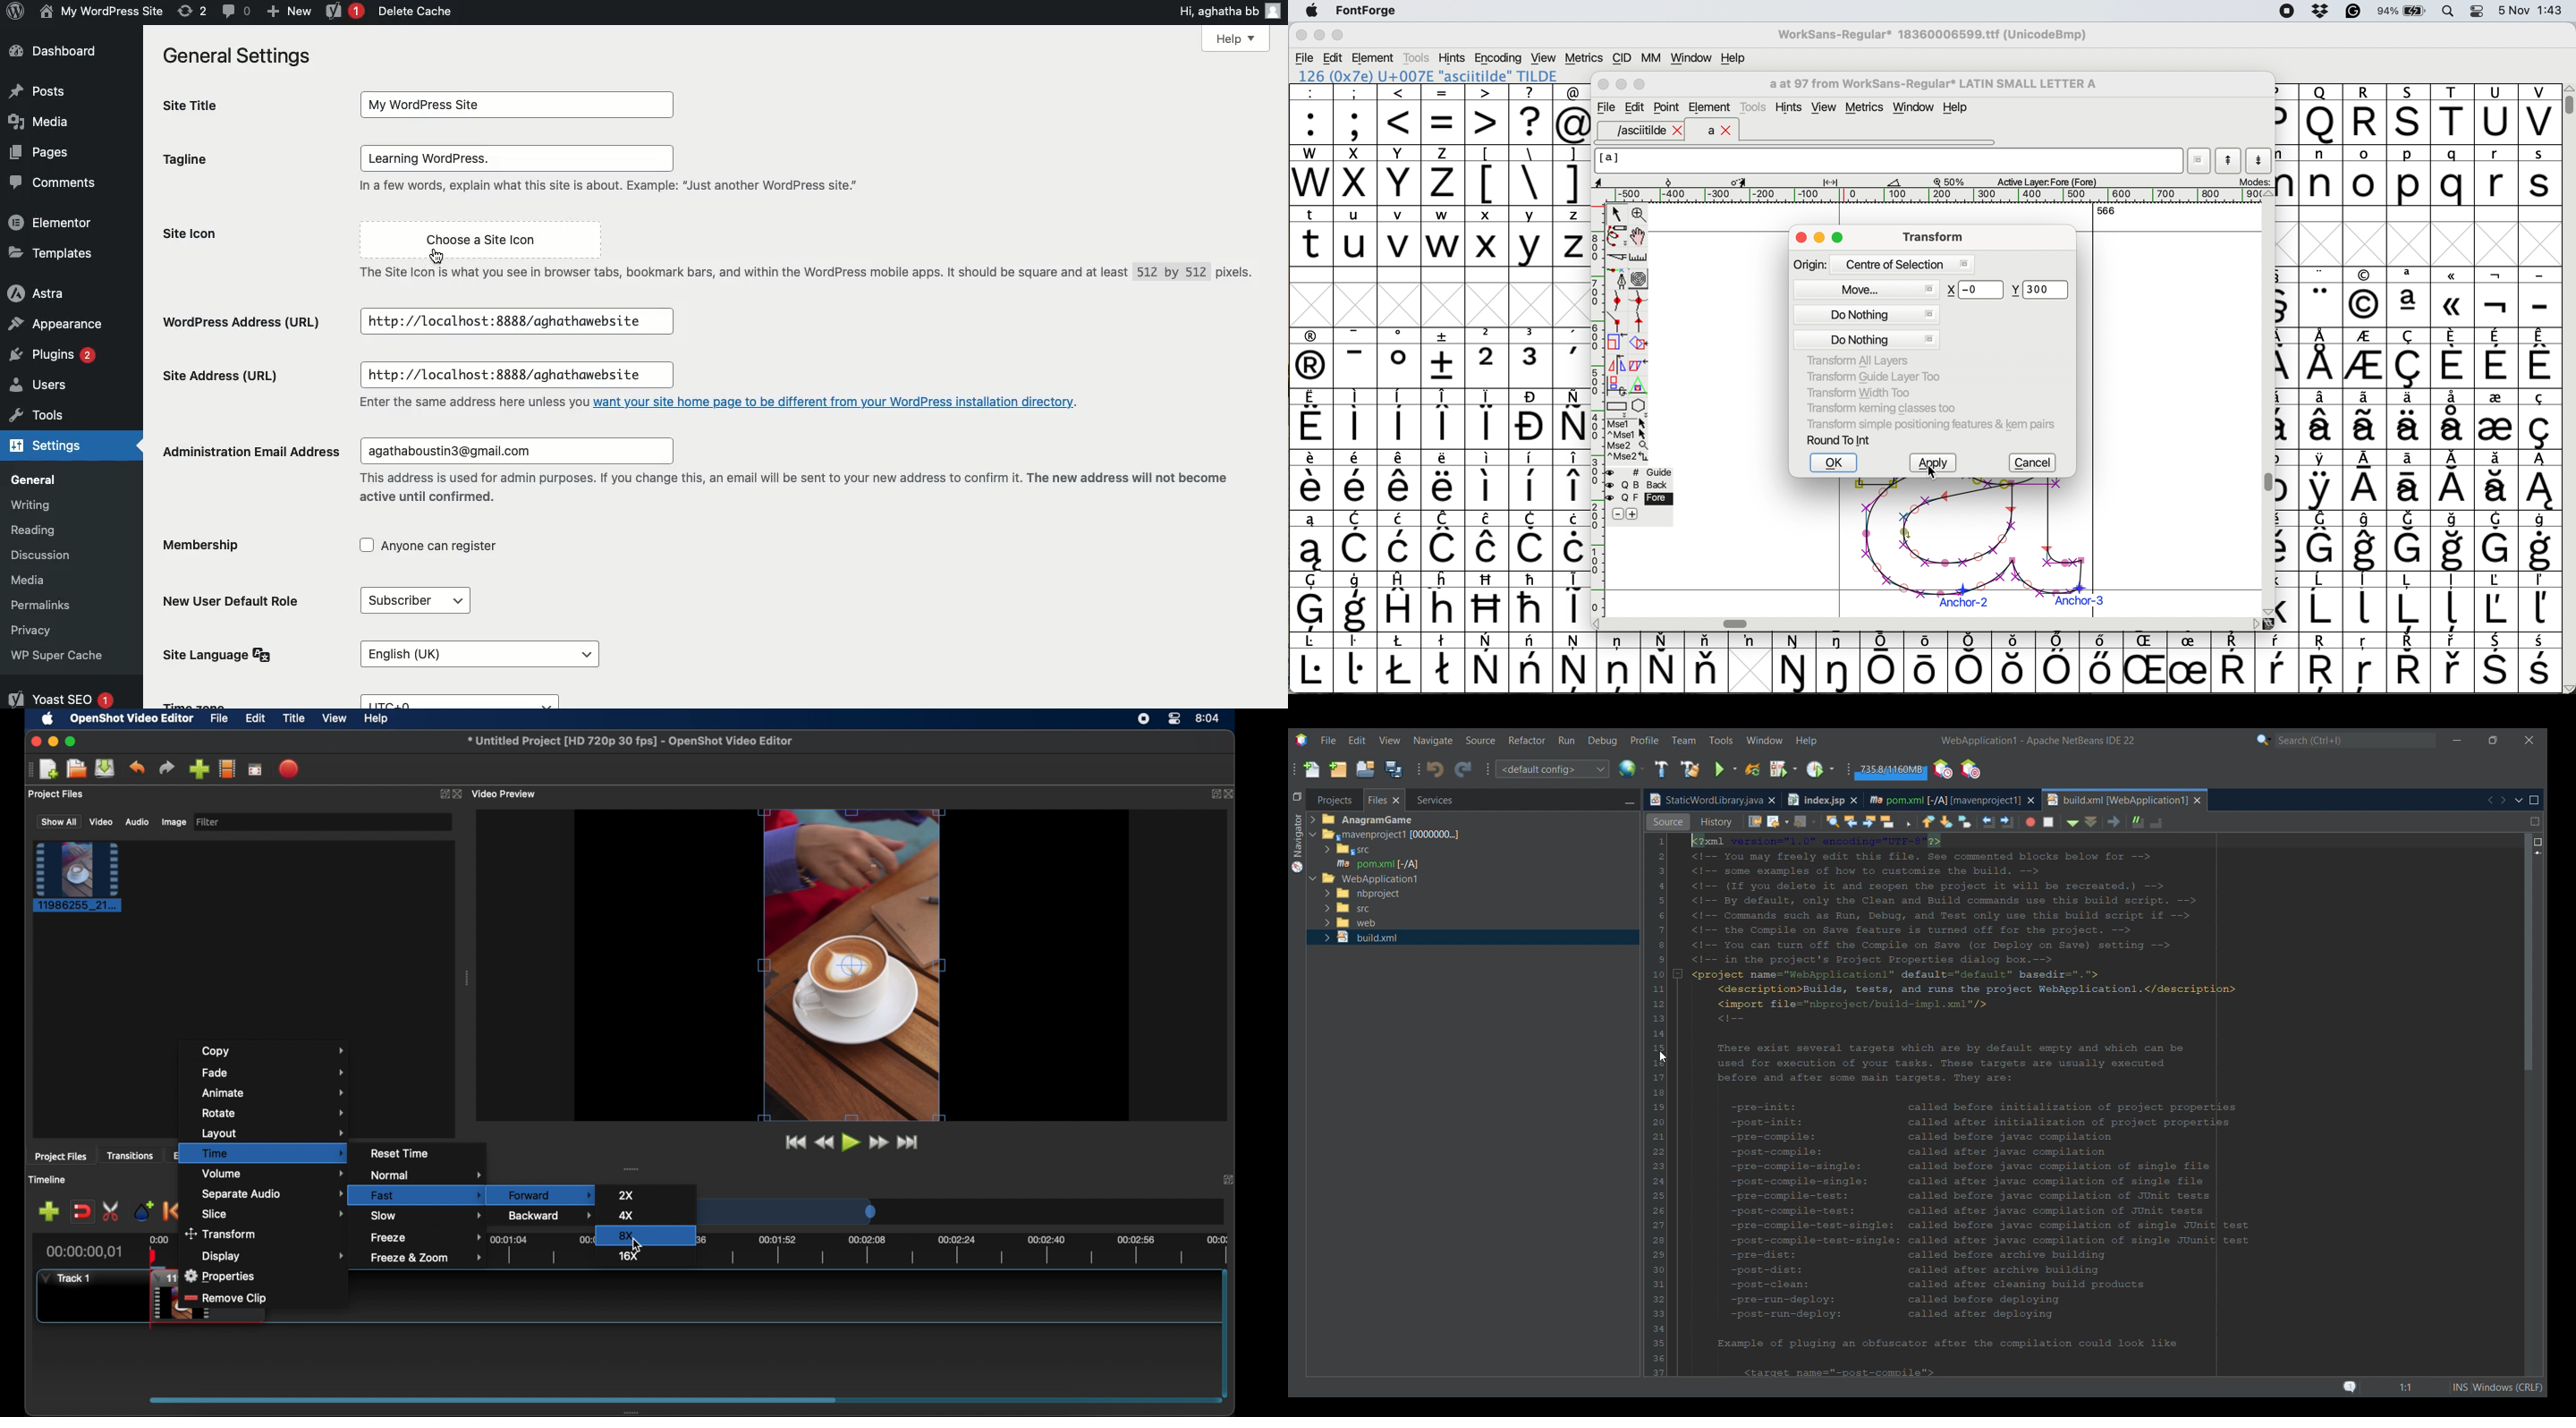 The width and height of the screenshot is (2576, 1428). What do you see at coordinates (198, 770) in the screenshot?
I see `import files` at bounding box center [198, 770].